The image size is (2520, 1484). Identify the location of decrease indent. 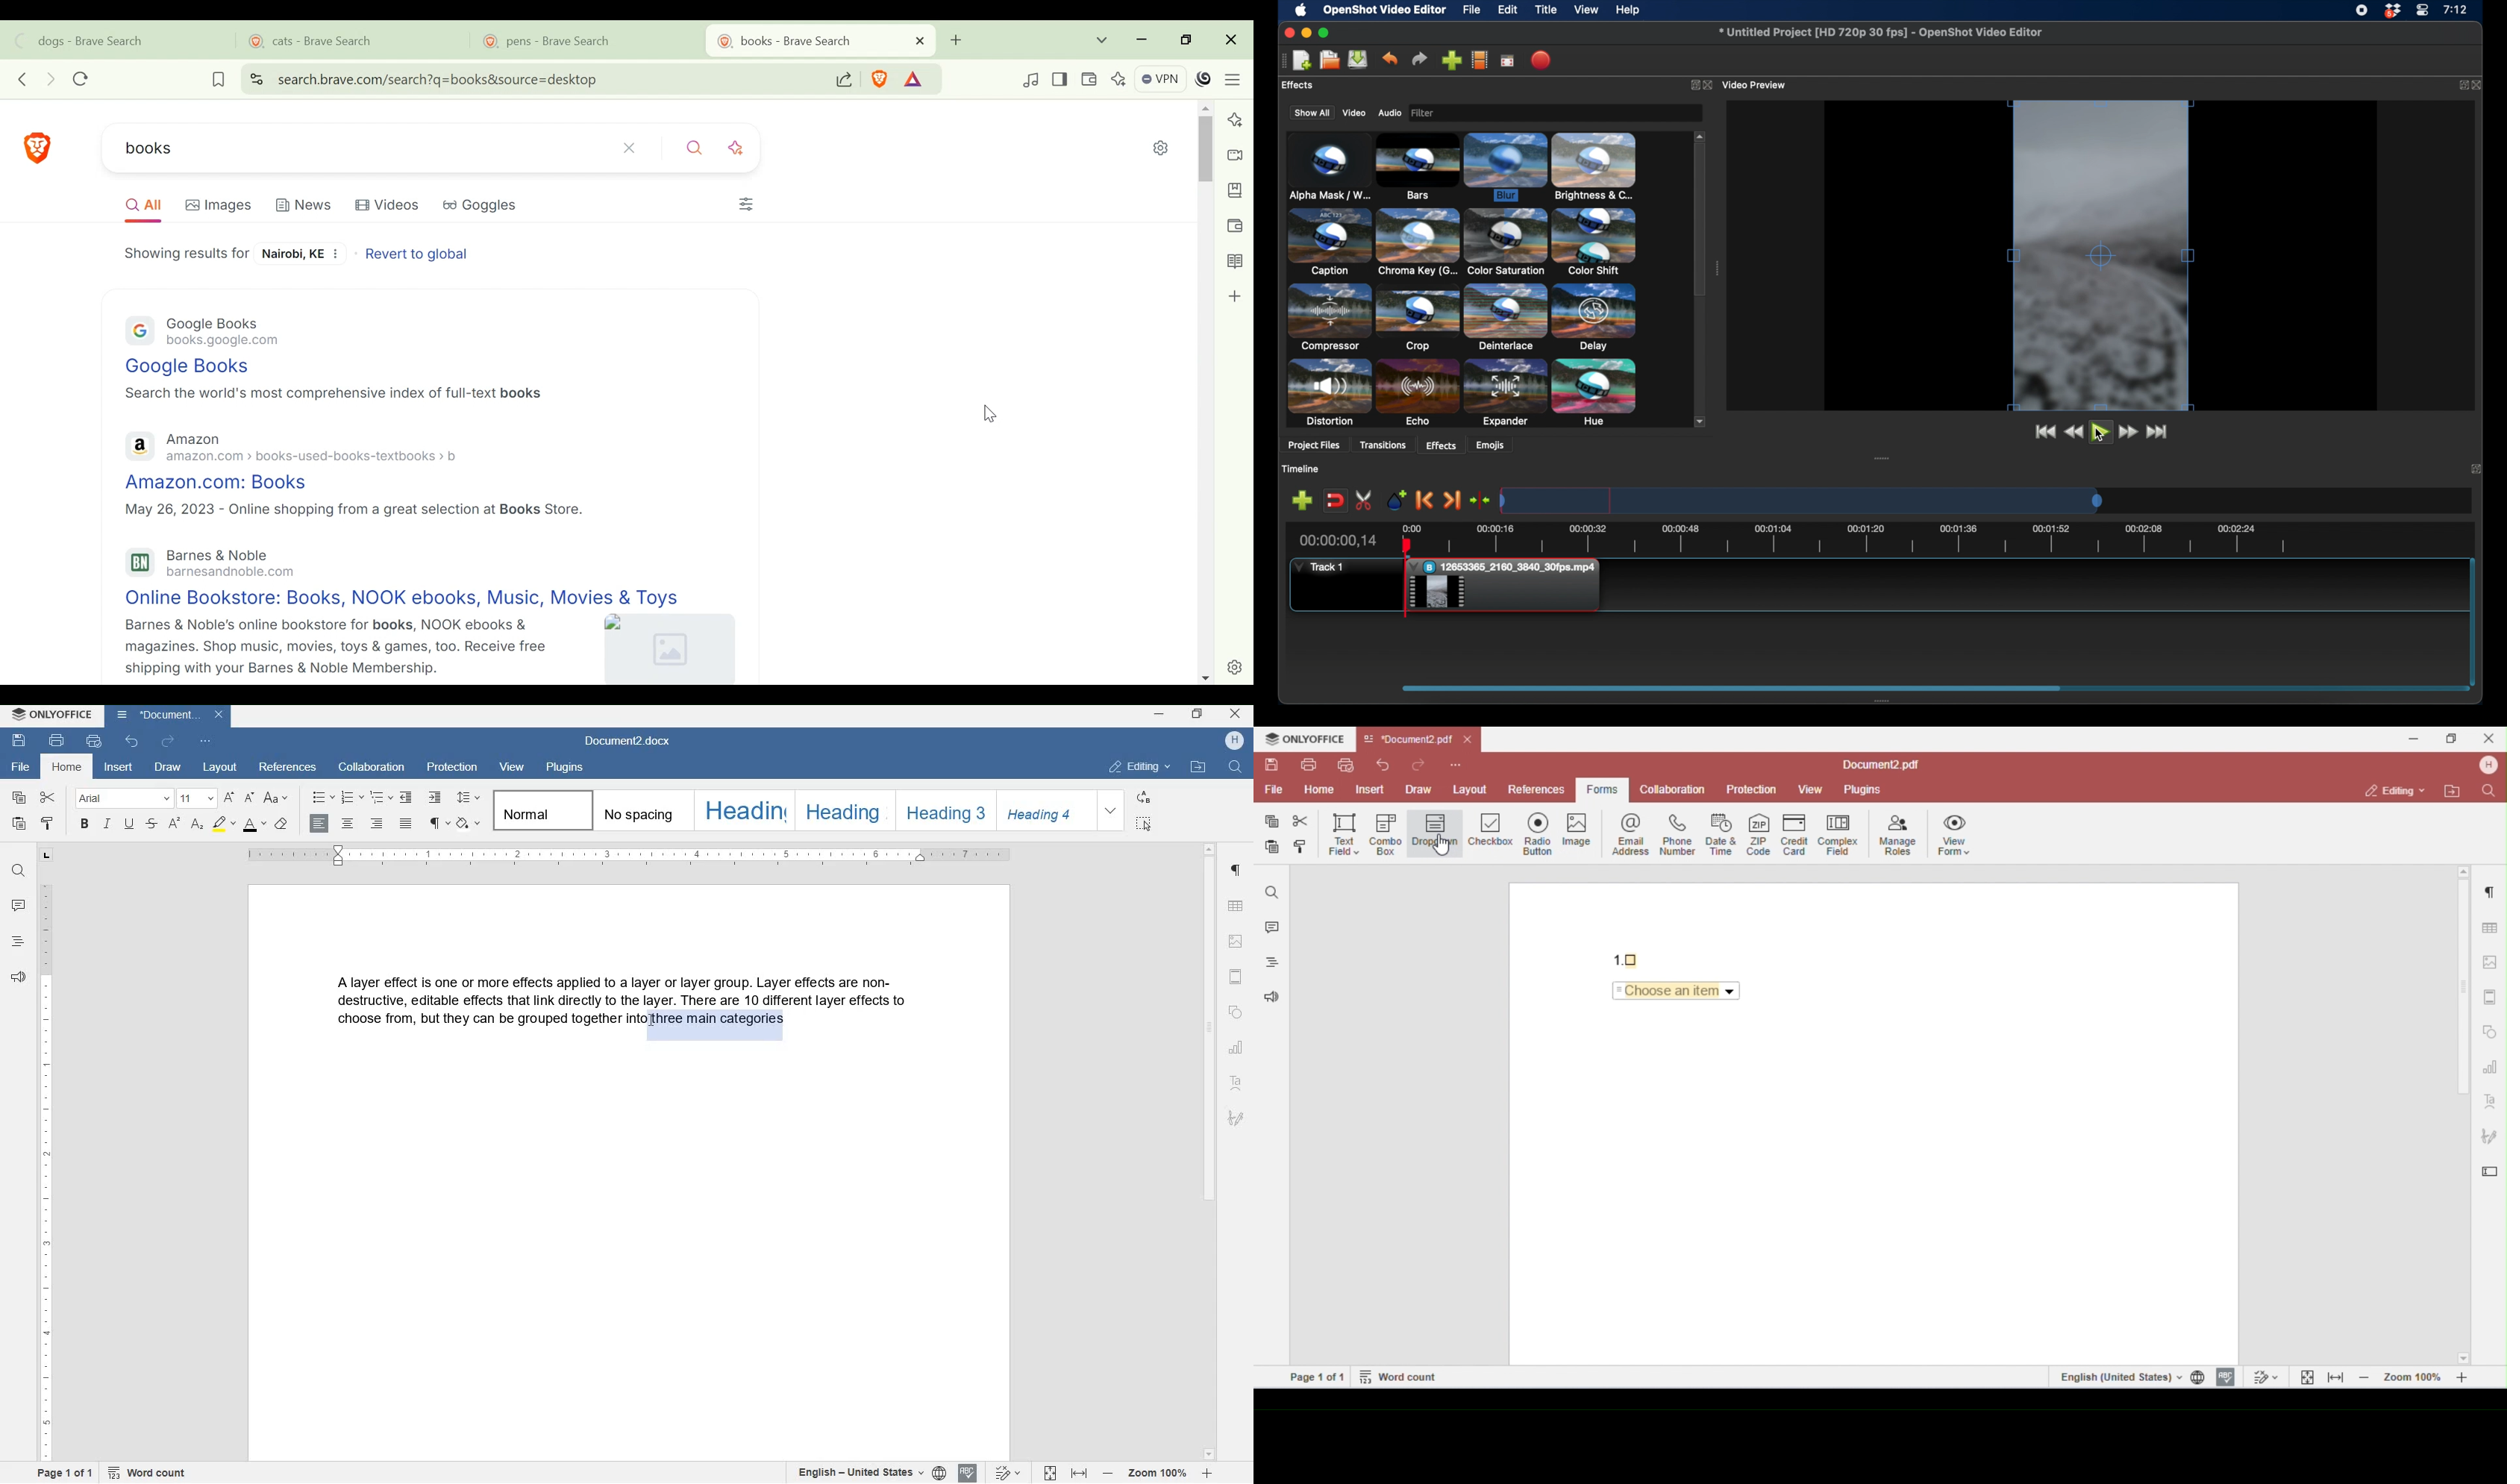
(407, 798).